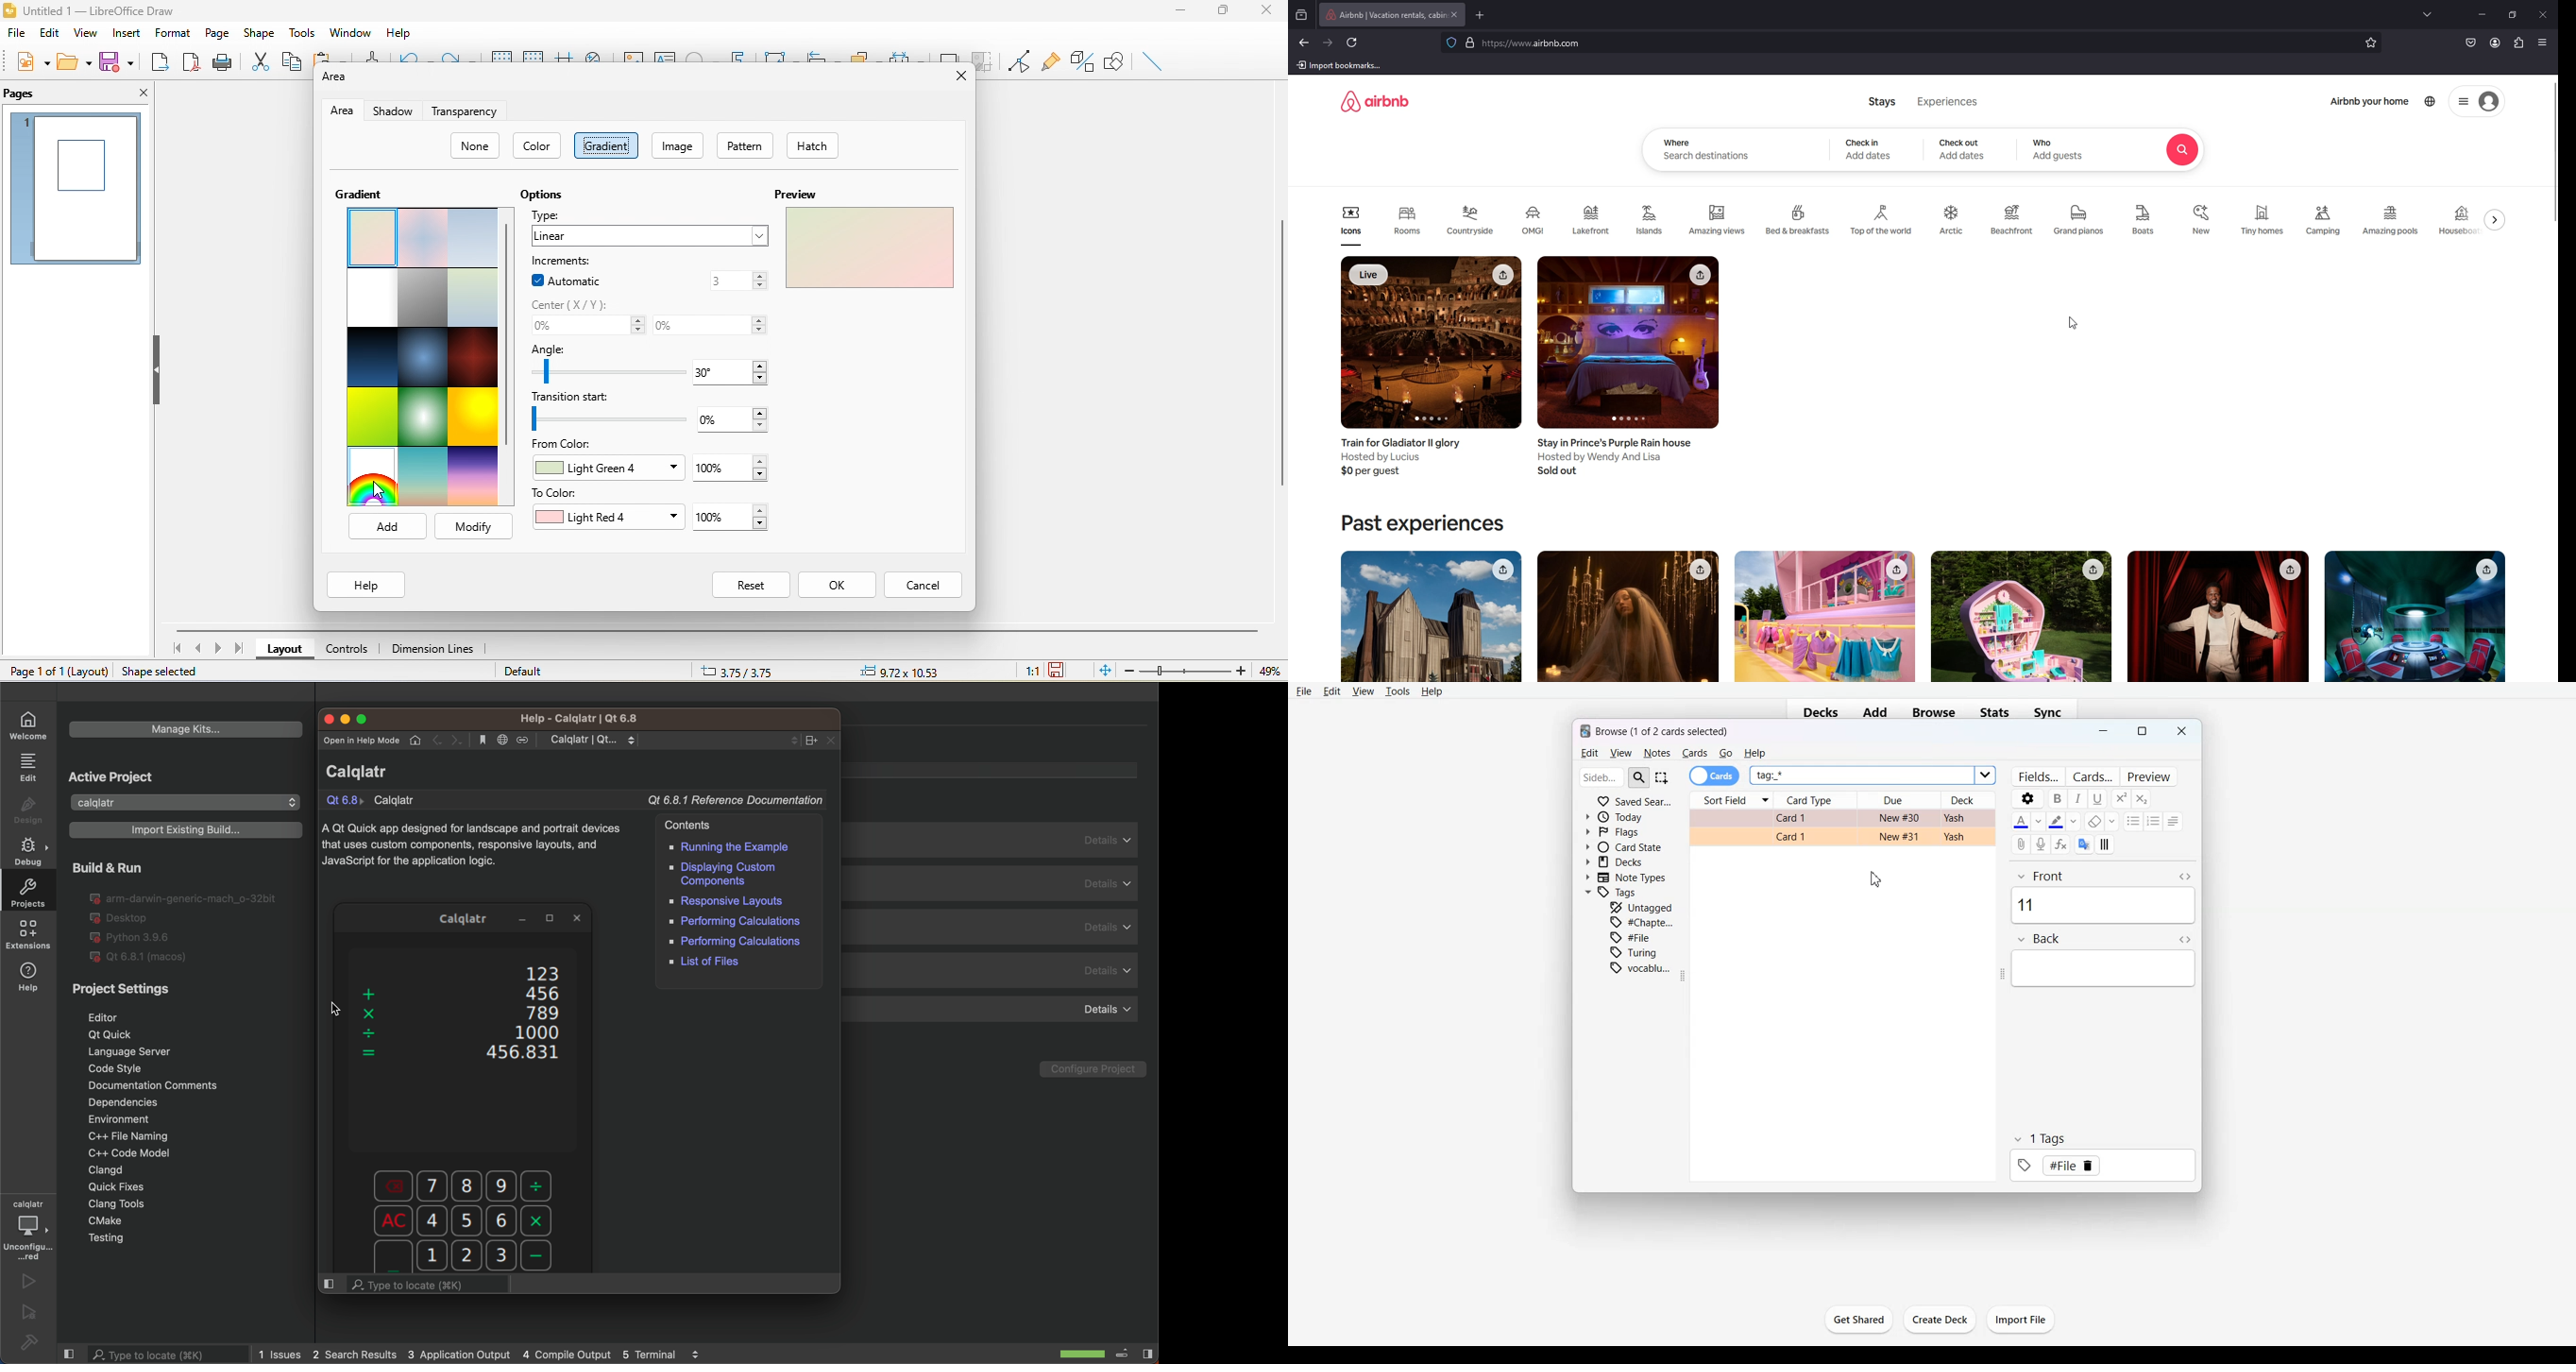 This screenshot has width=2576, height=1372. Describe the element at coordinates (2072, 1166) in the screenshot. I see `File` at that location.